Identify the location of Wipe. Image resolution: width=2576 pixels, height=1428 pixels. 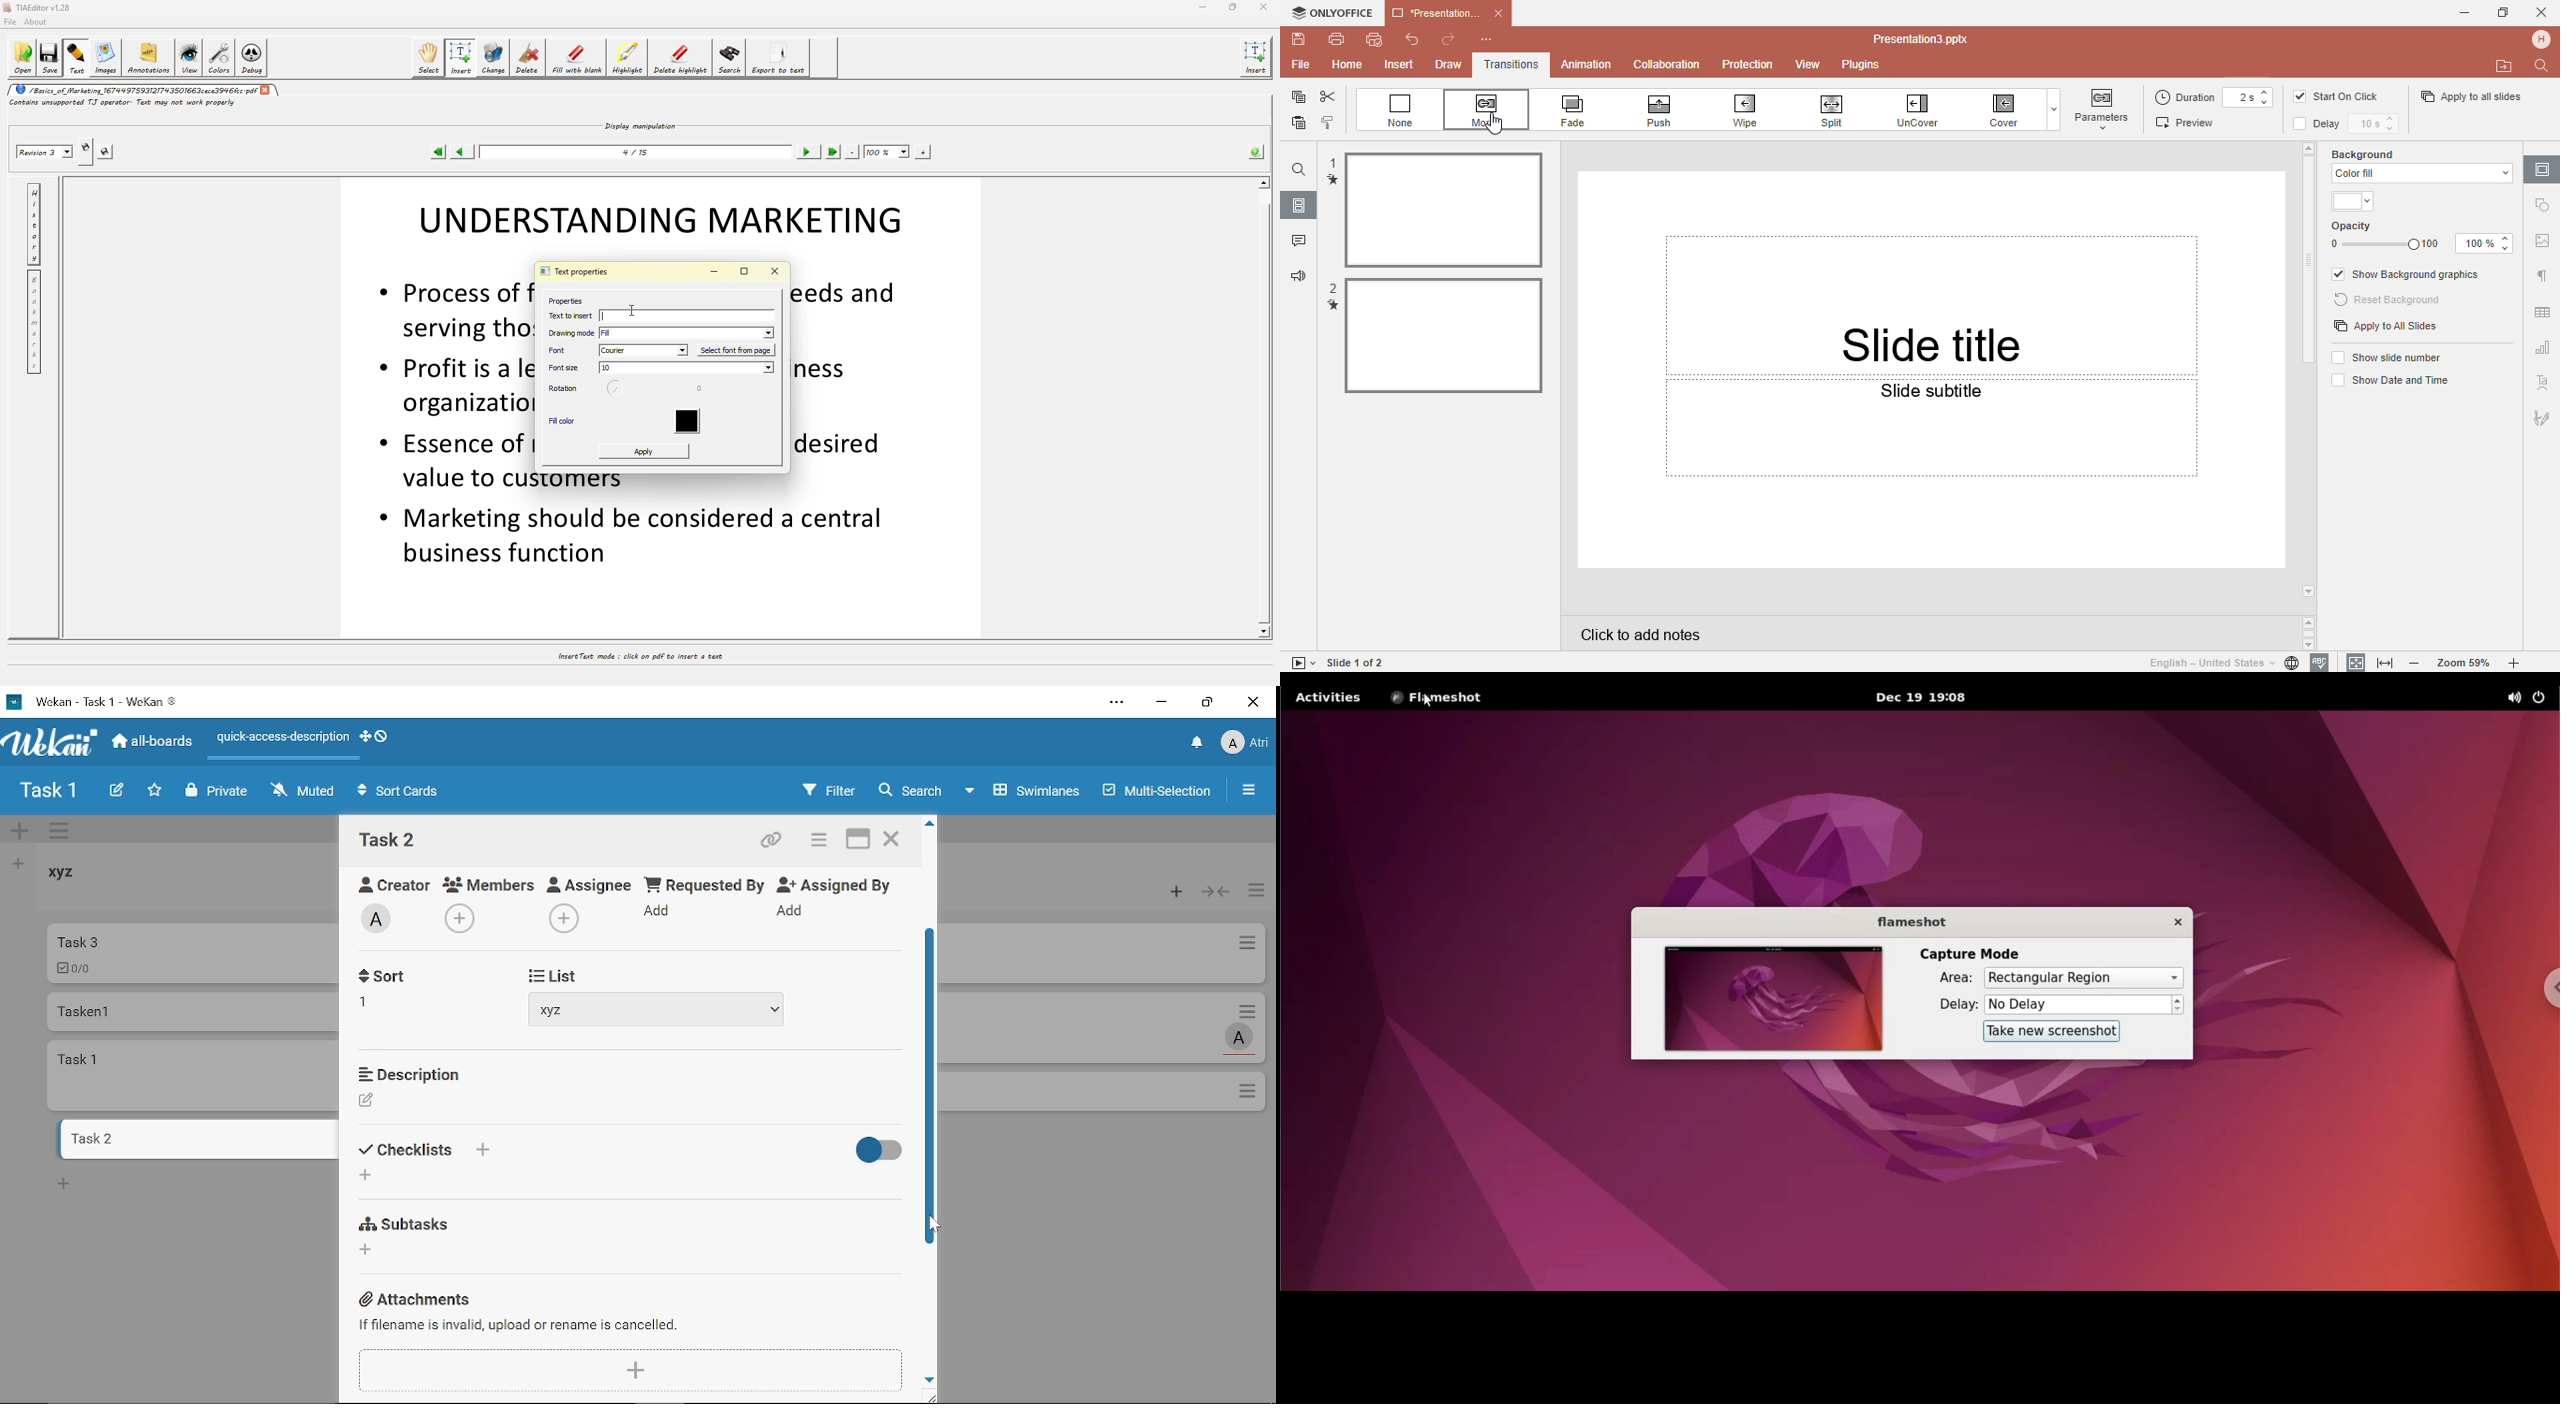
(1756, 110).